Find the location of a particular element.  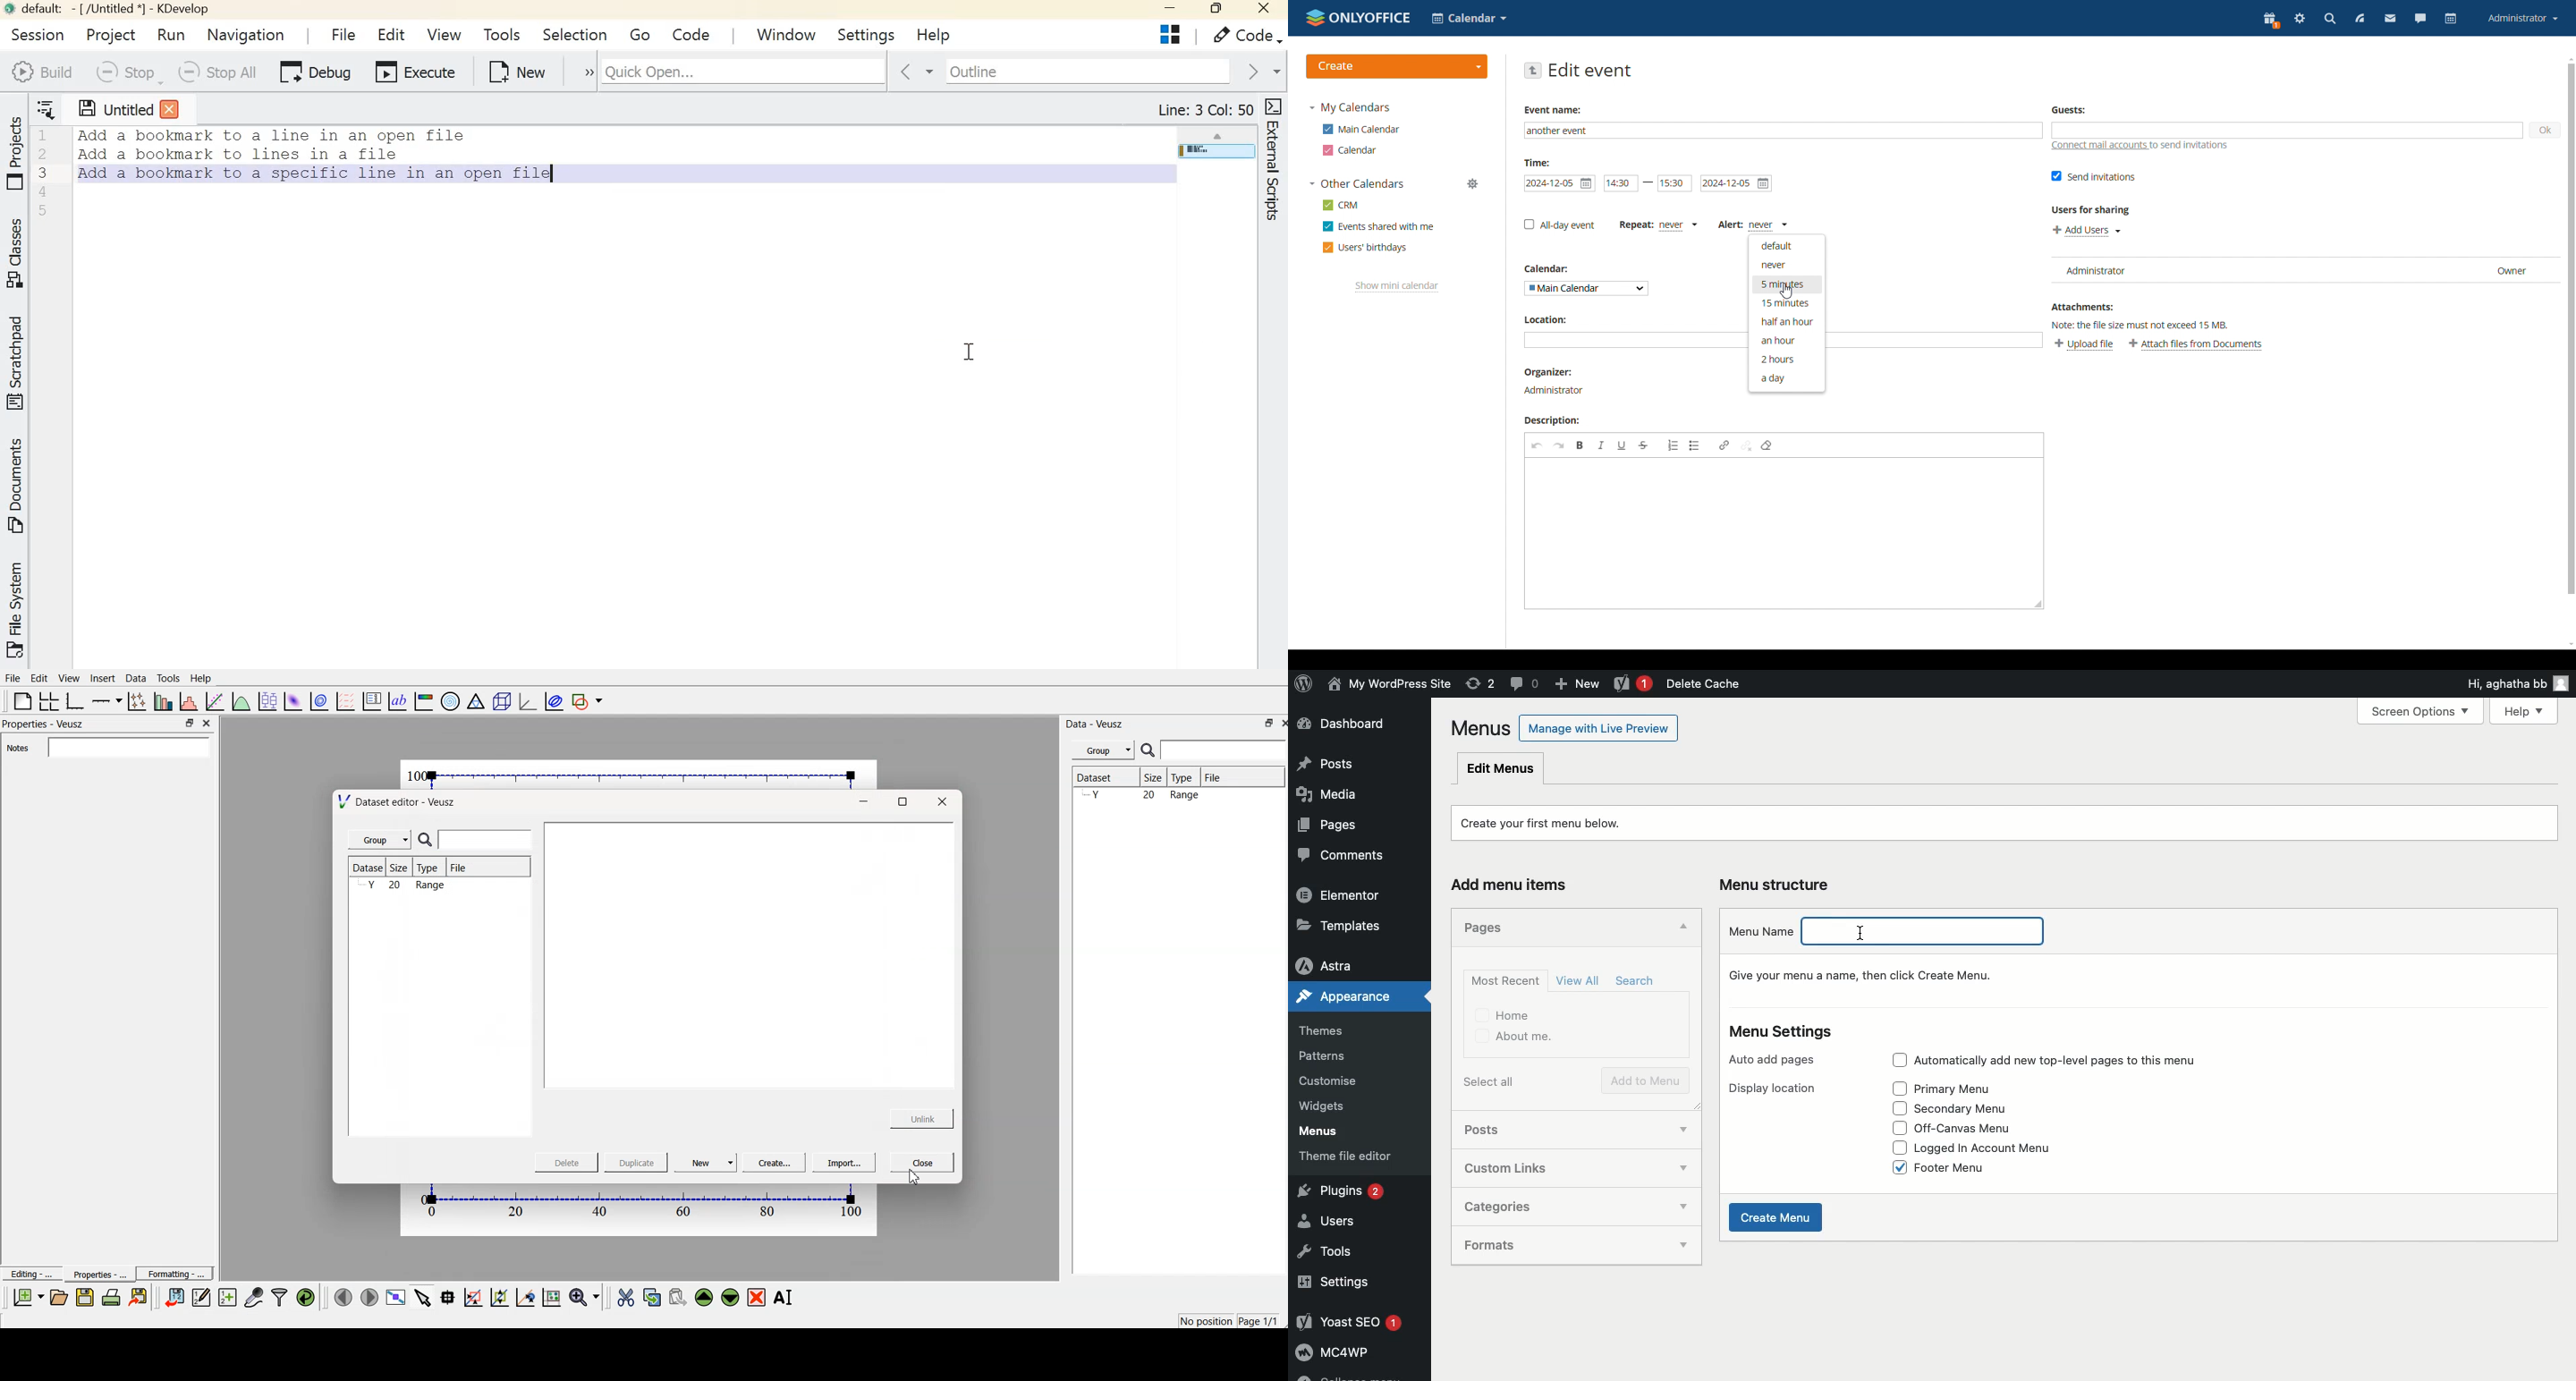

Move to previous page is located at coordinates (341, 1296).